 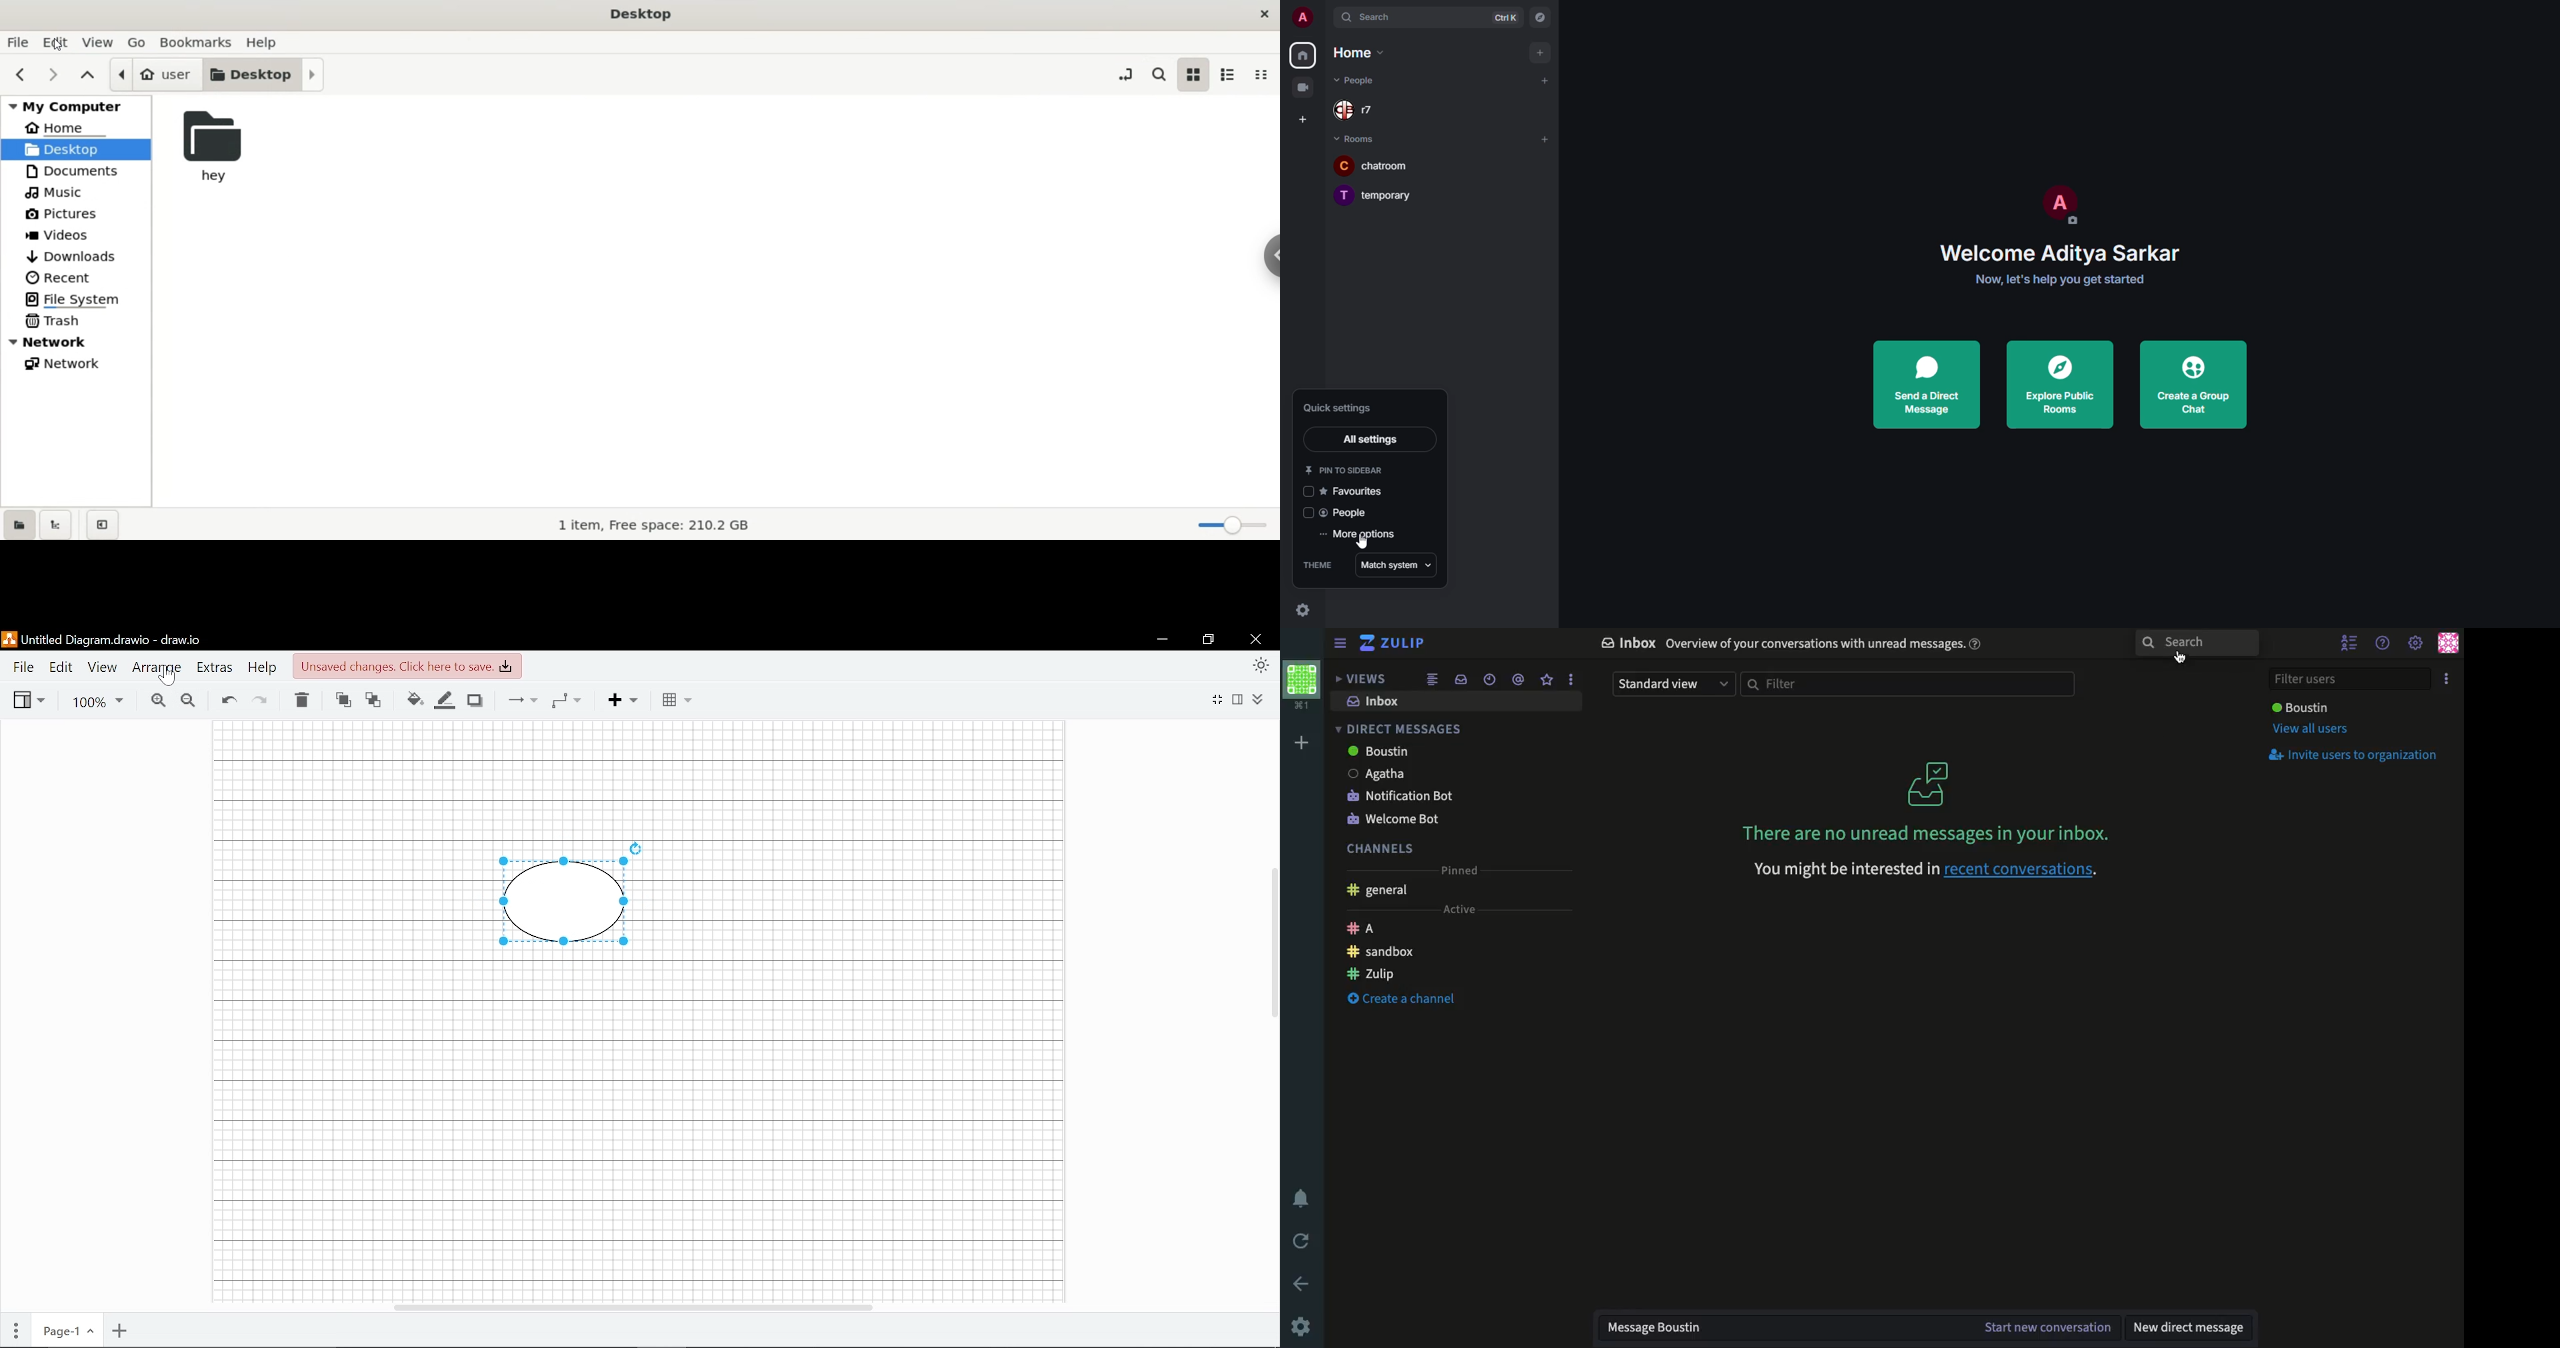 I want to click on profile pic, so click(x=2058, y=204).